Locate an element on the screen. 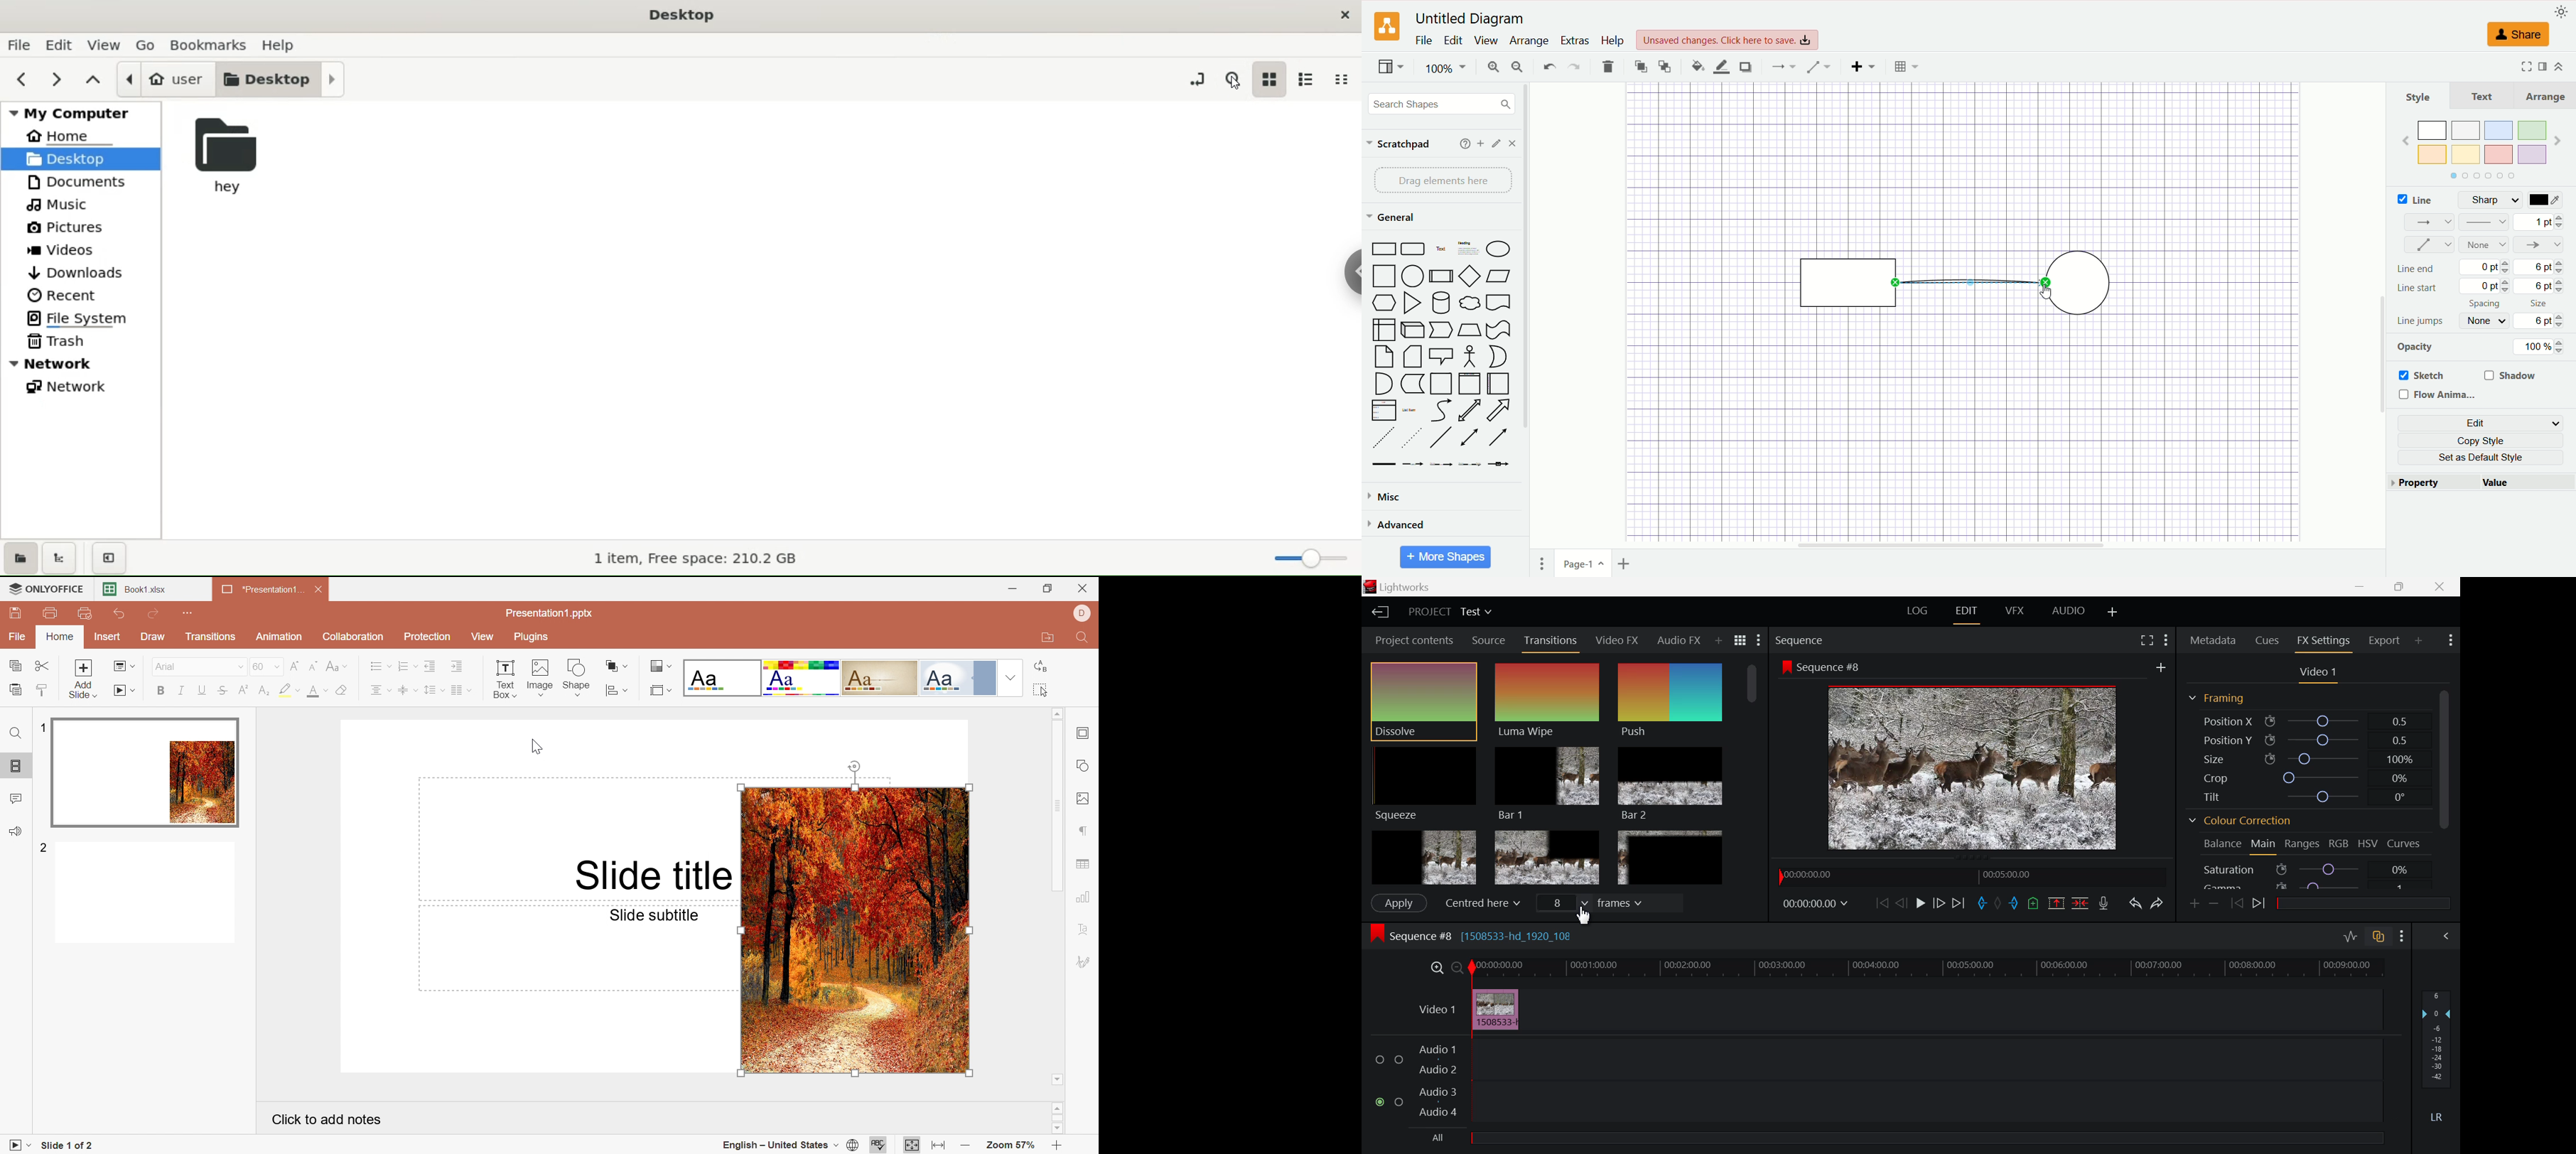 The height and width of the screenshot is (1176, 2576). Comments is located at coordinates (14, 800).